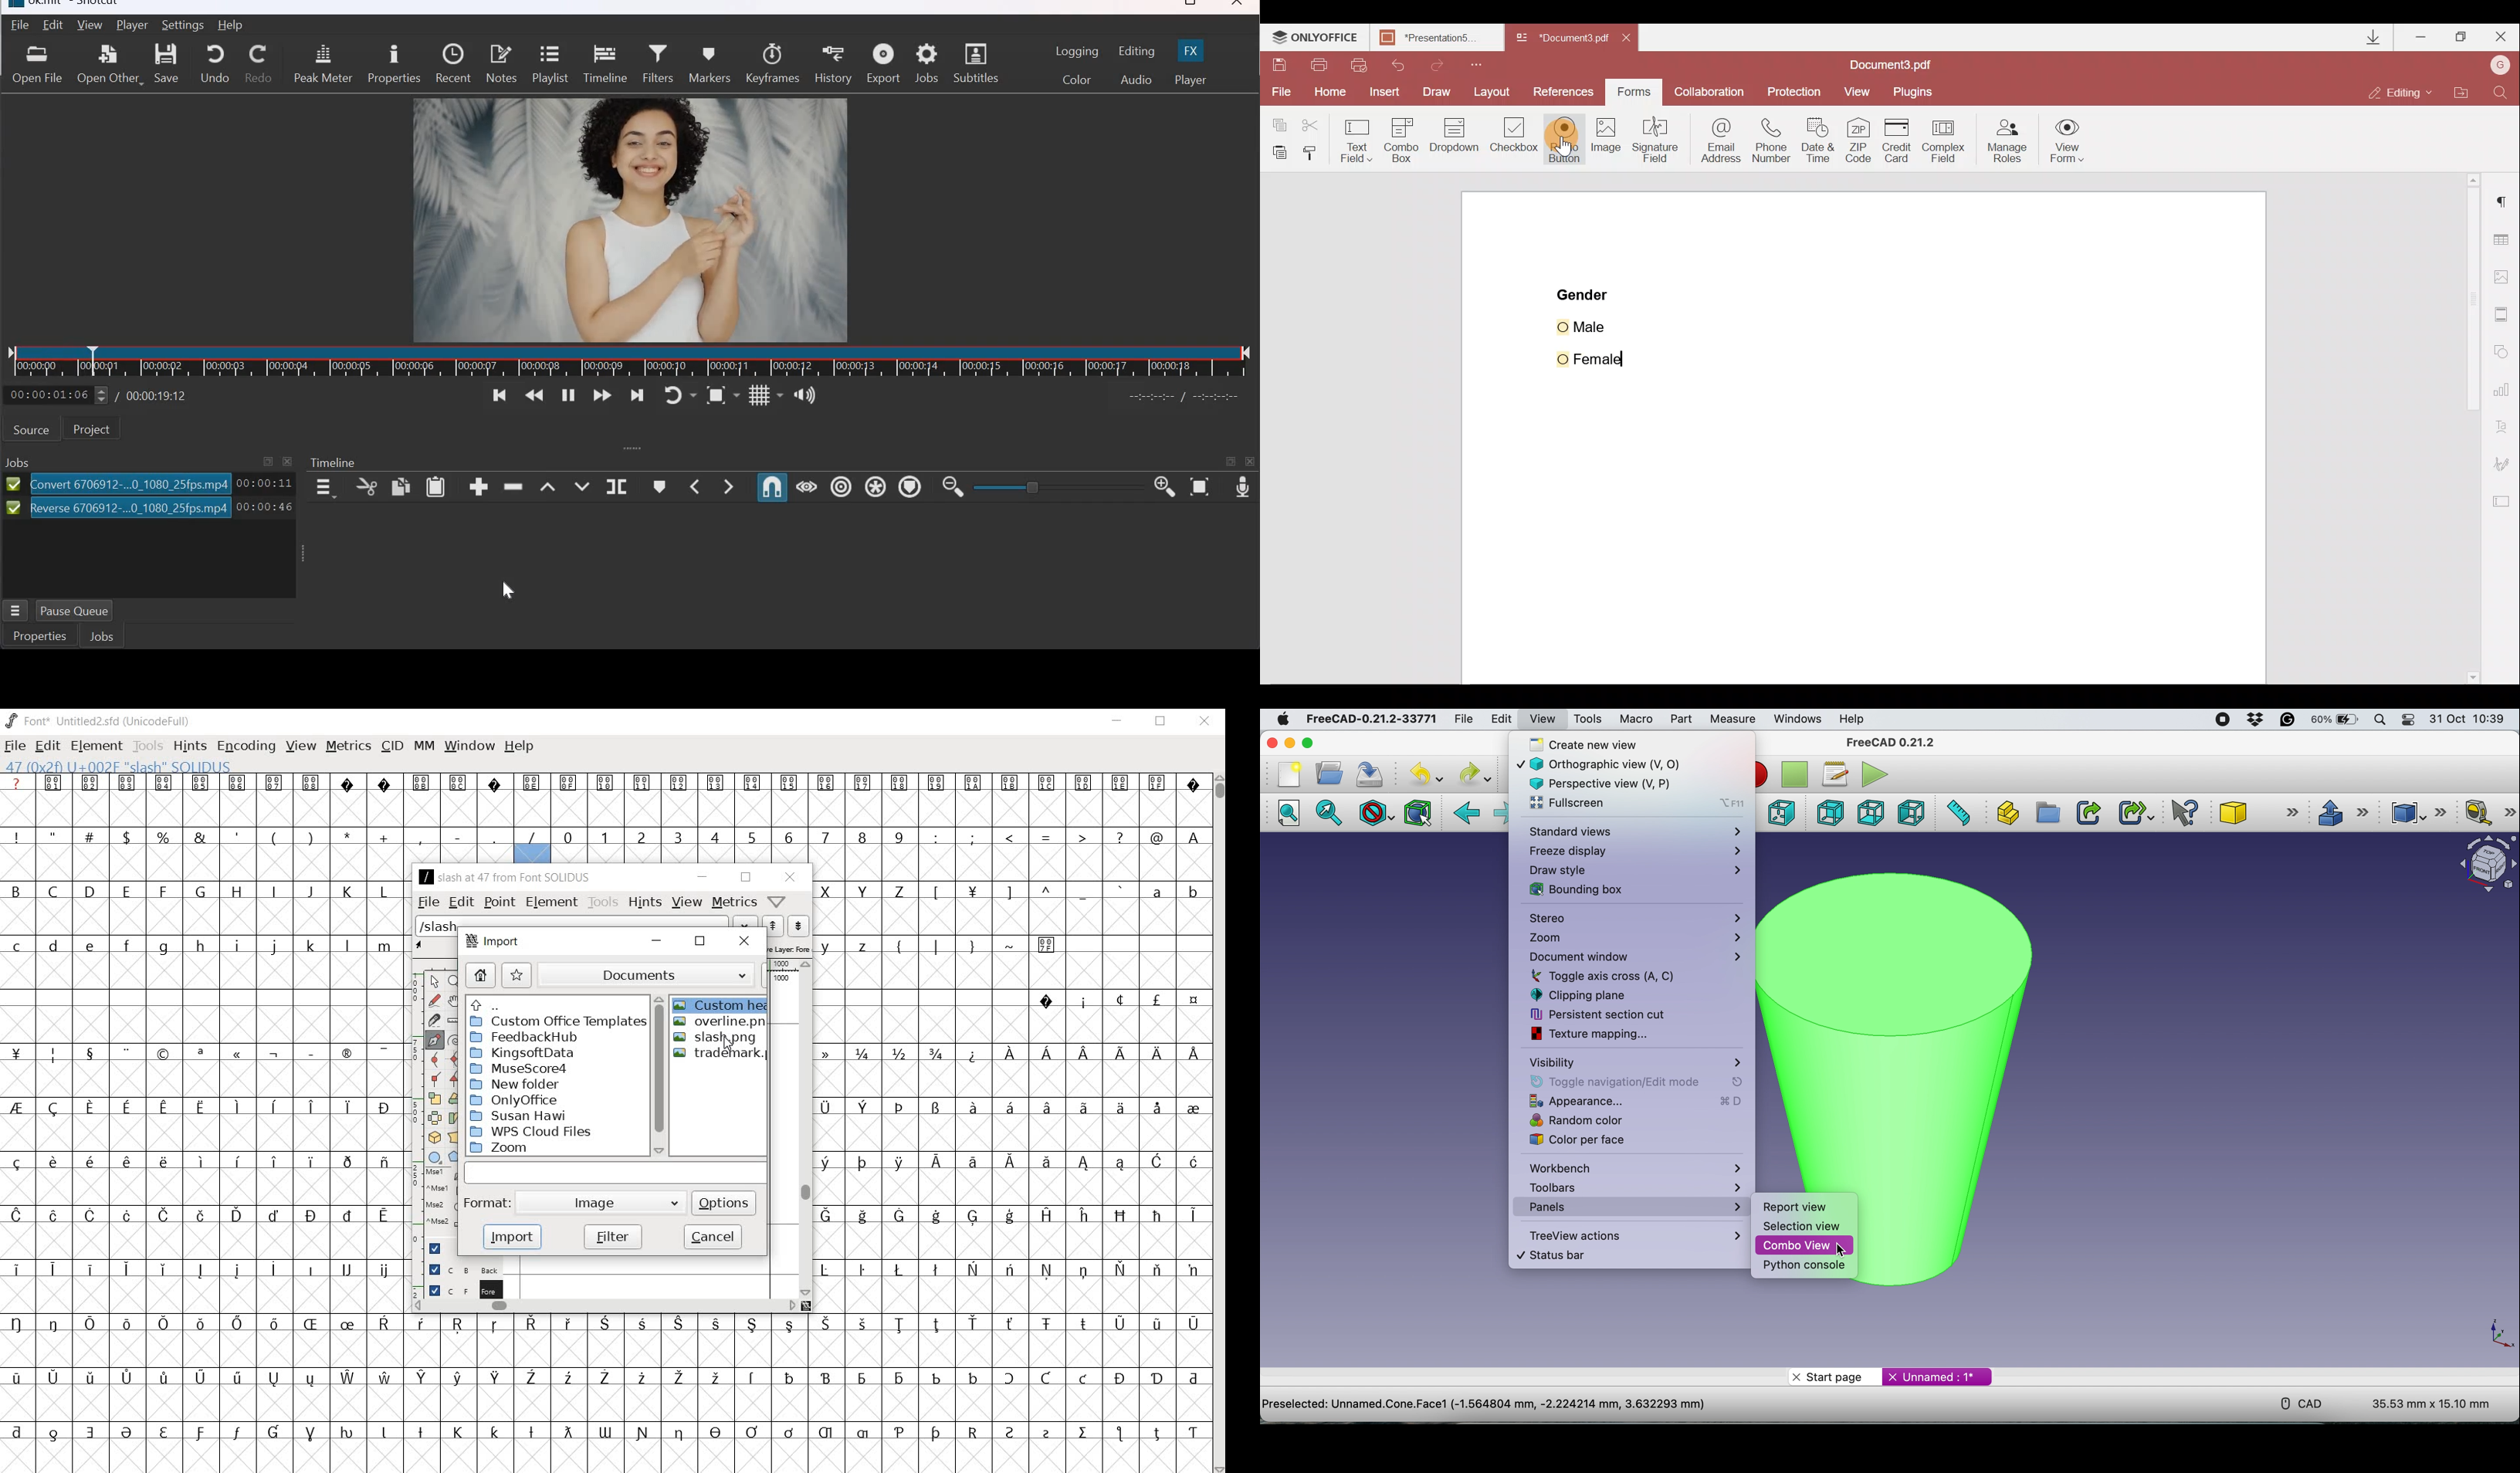 The width and height of the screenshot is (2520, 1484). Describe the element at coordinates (1835, 772) in the screenshot. I see `macros` at that location.